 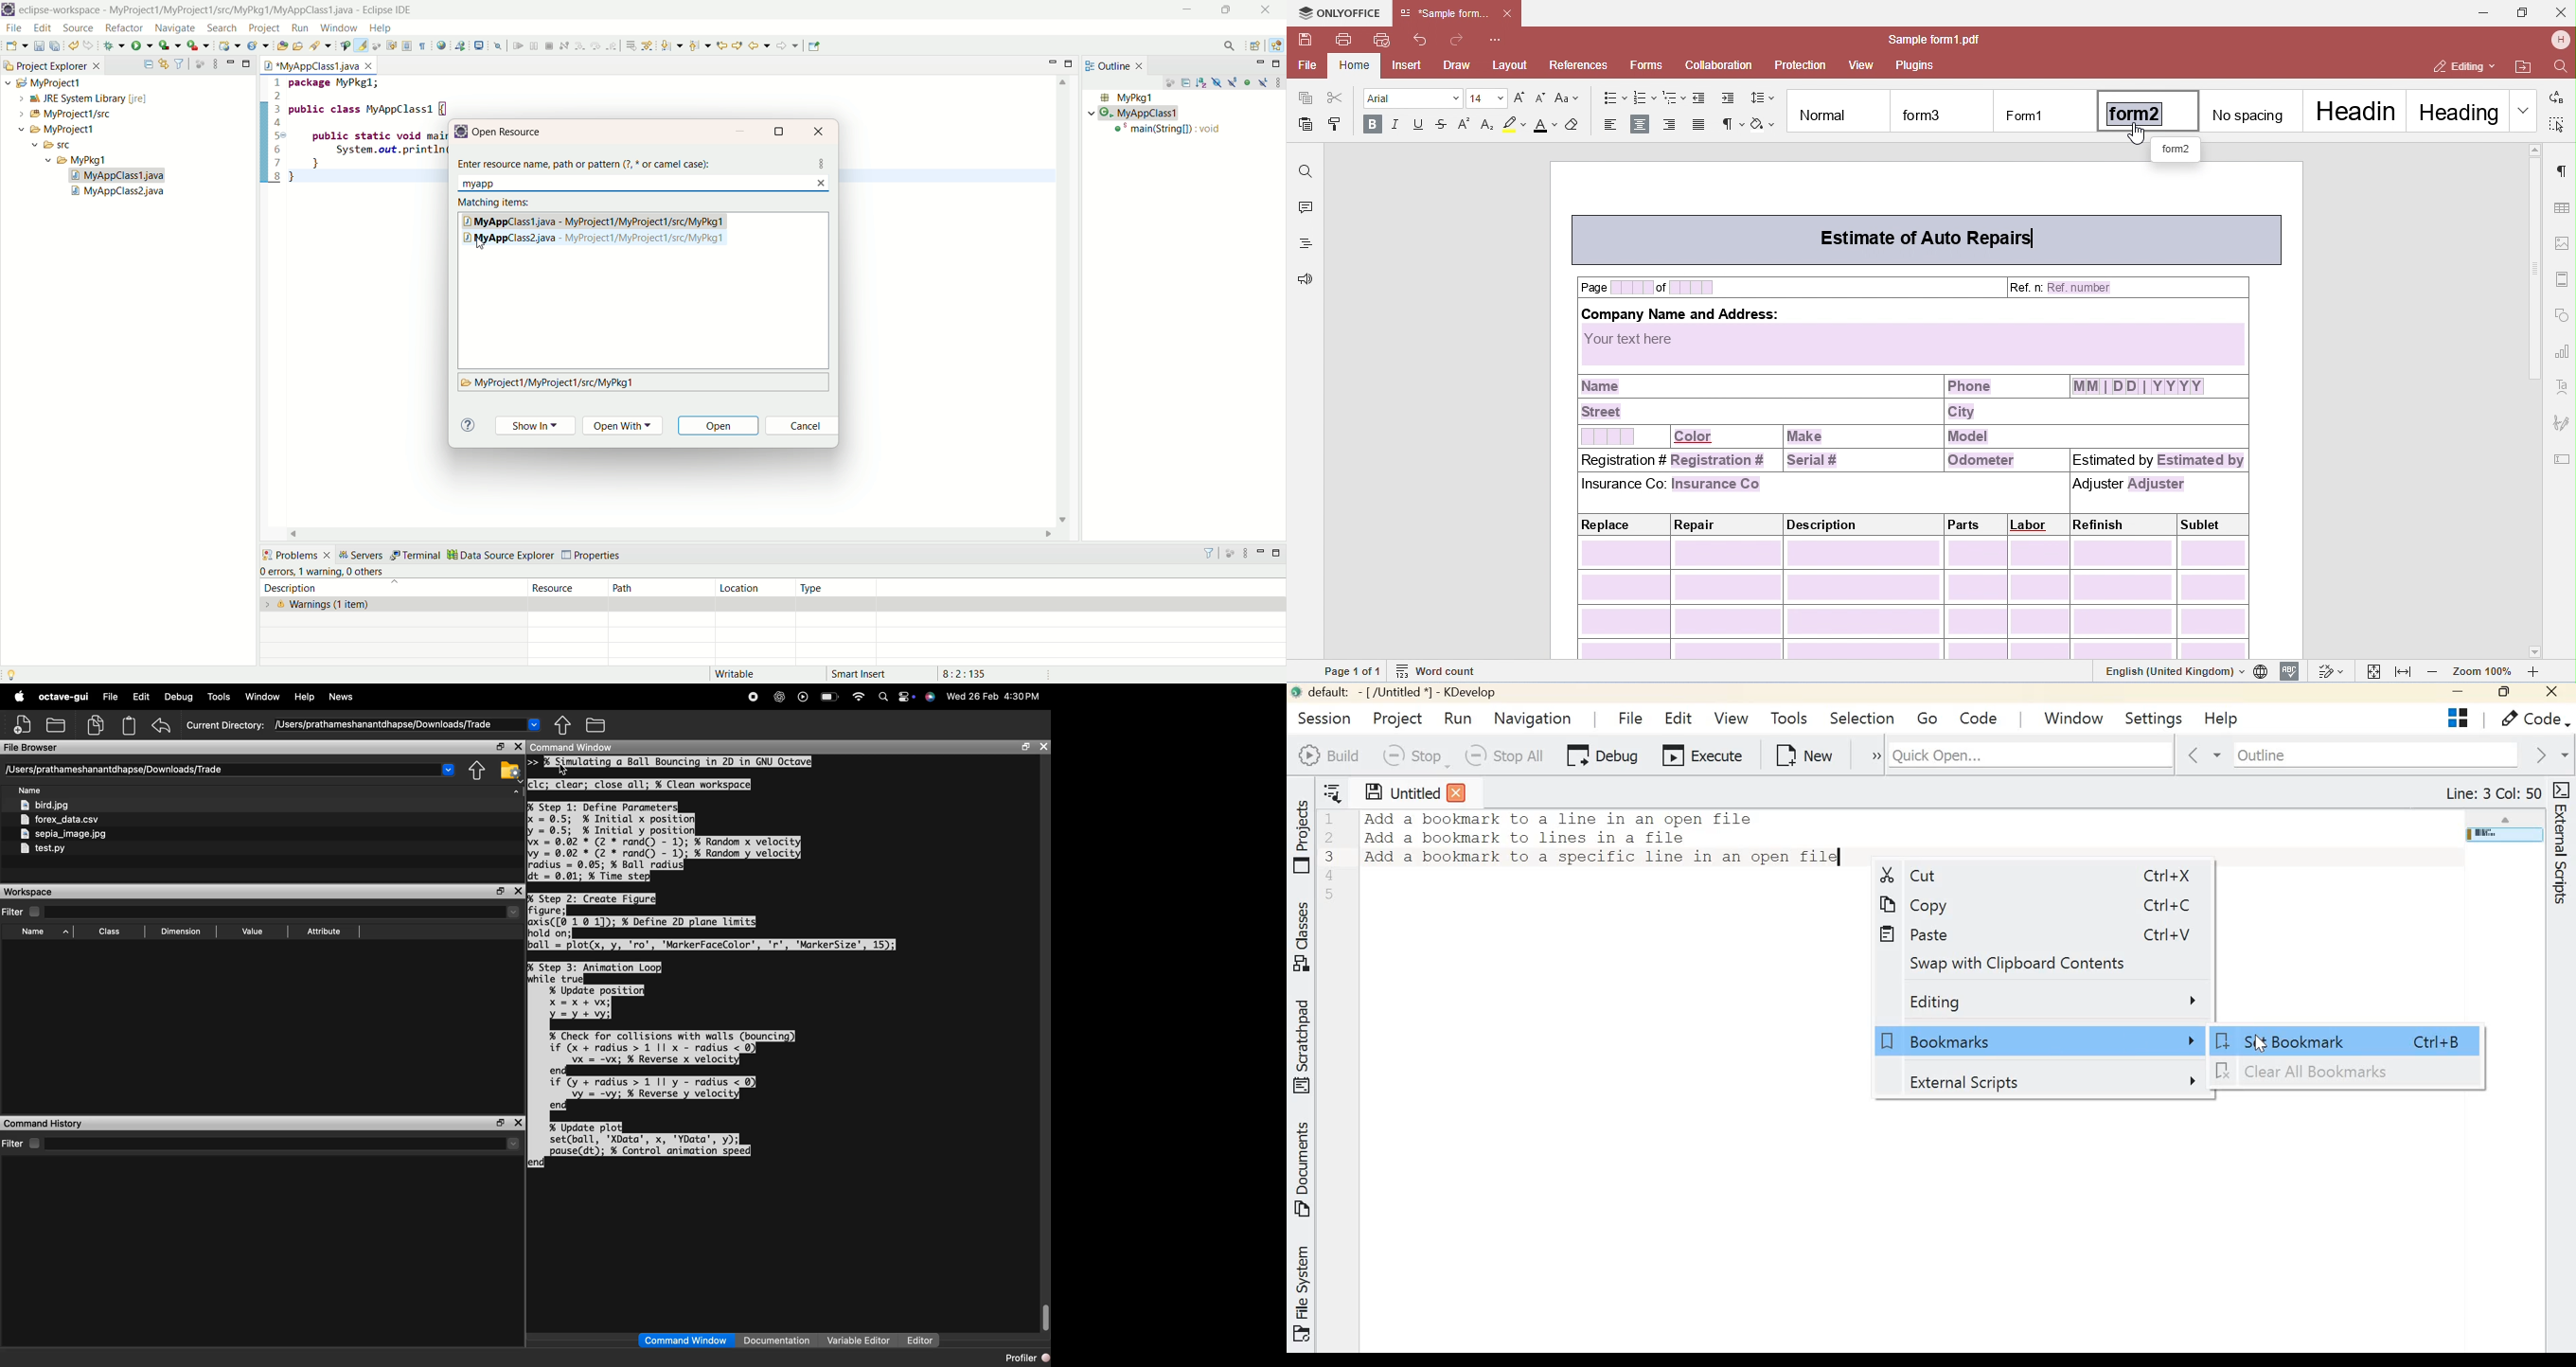 What do you see at coordinates (2440, 1043) in the screenshot?
I see `Ctrl+B` at bounding box center [2440, 1043].